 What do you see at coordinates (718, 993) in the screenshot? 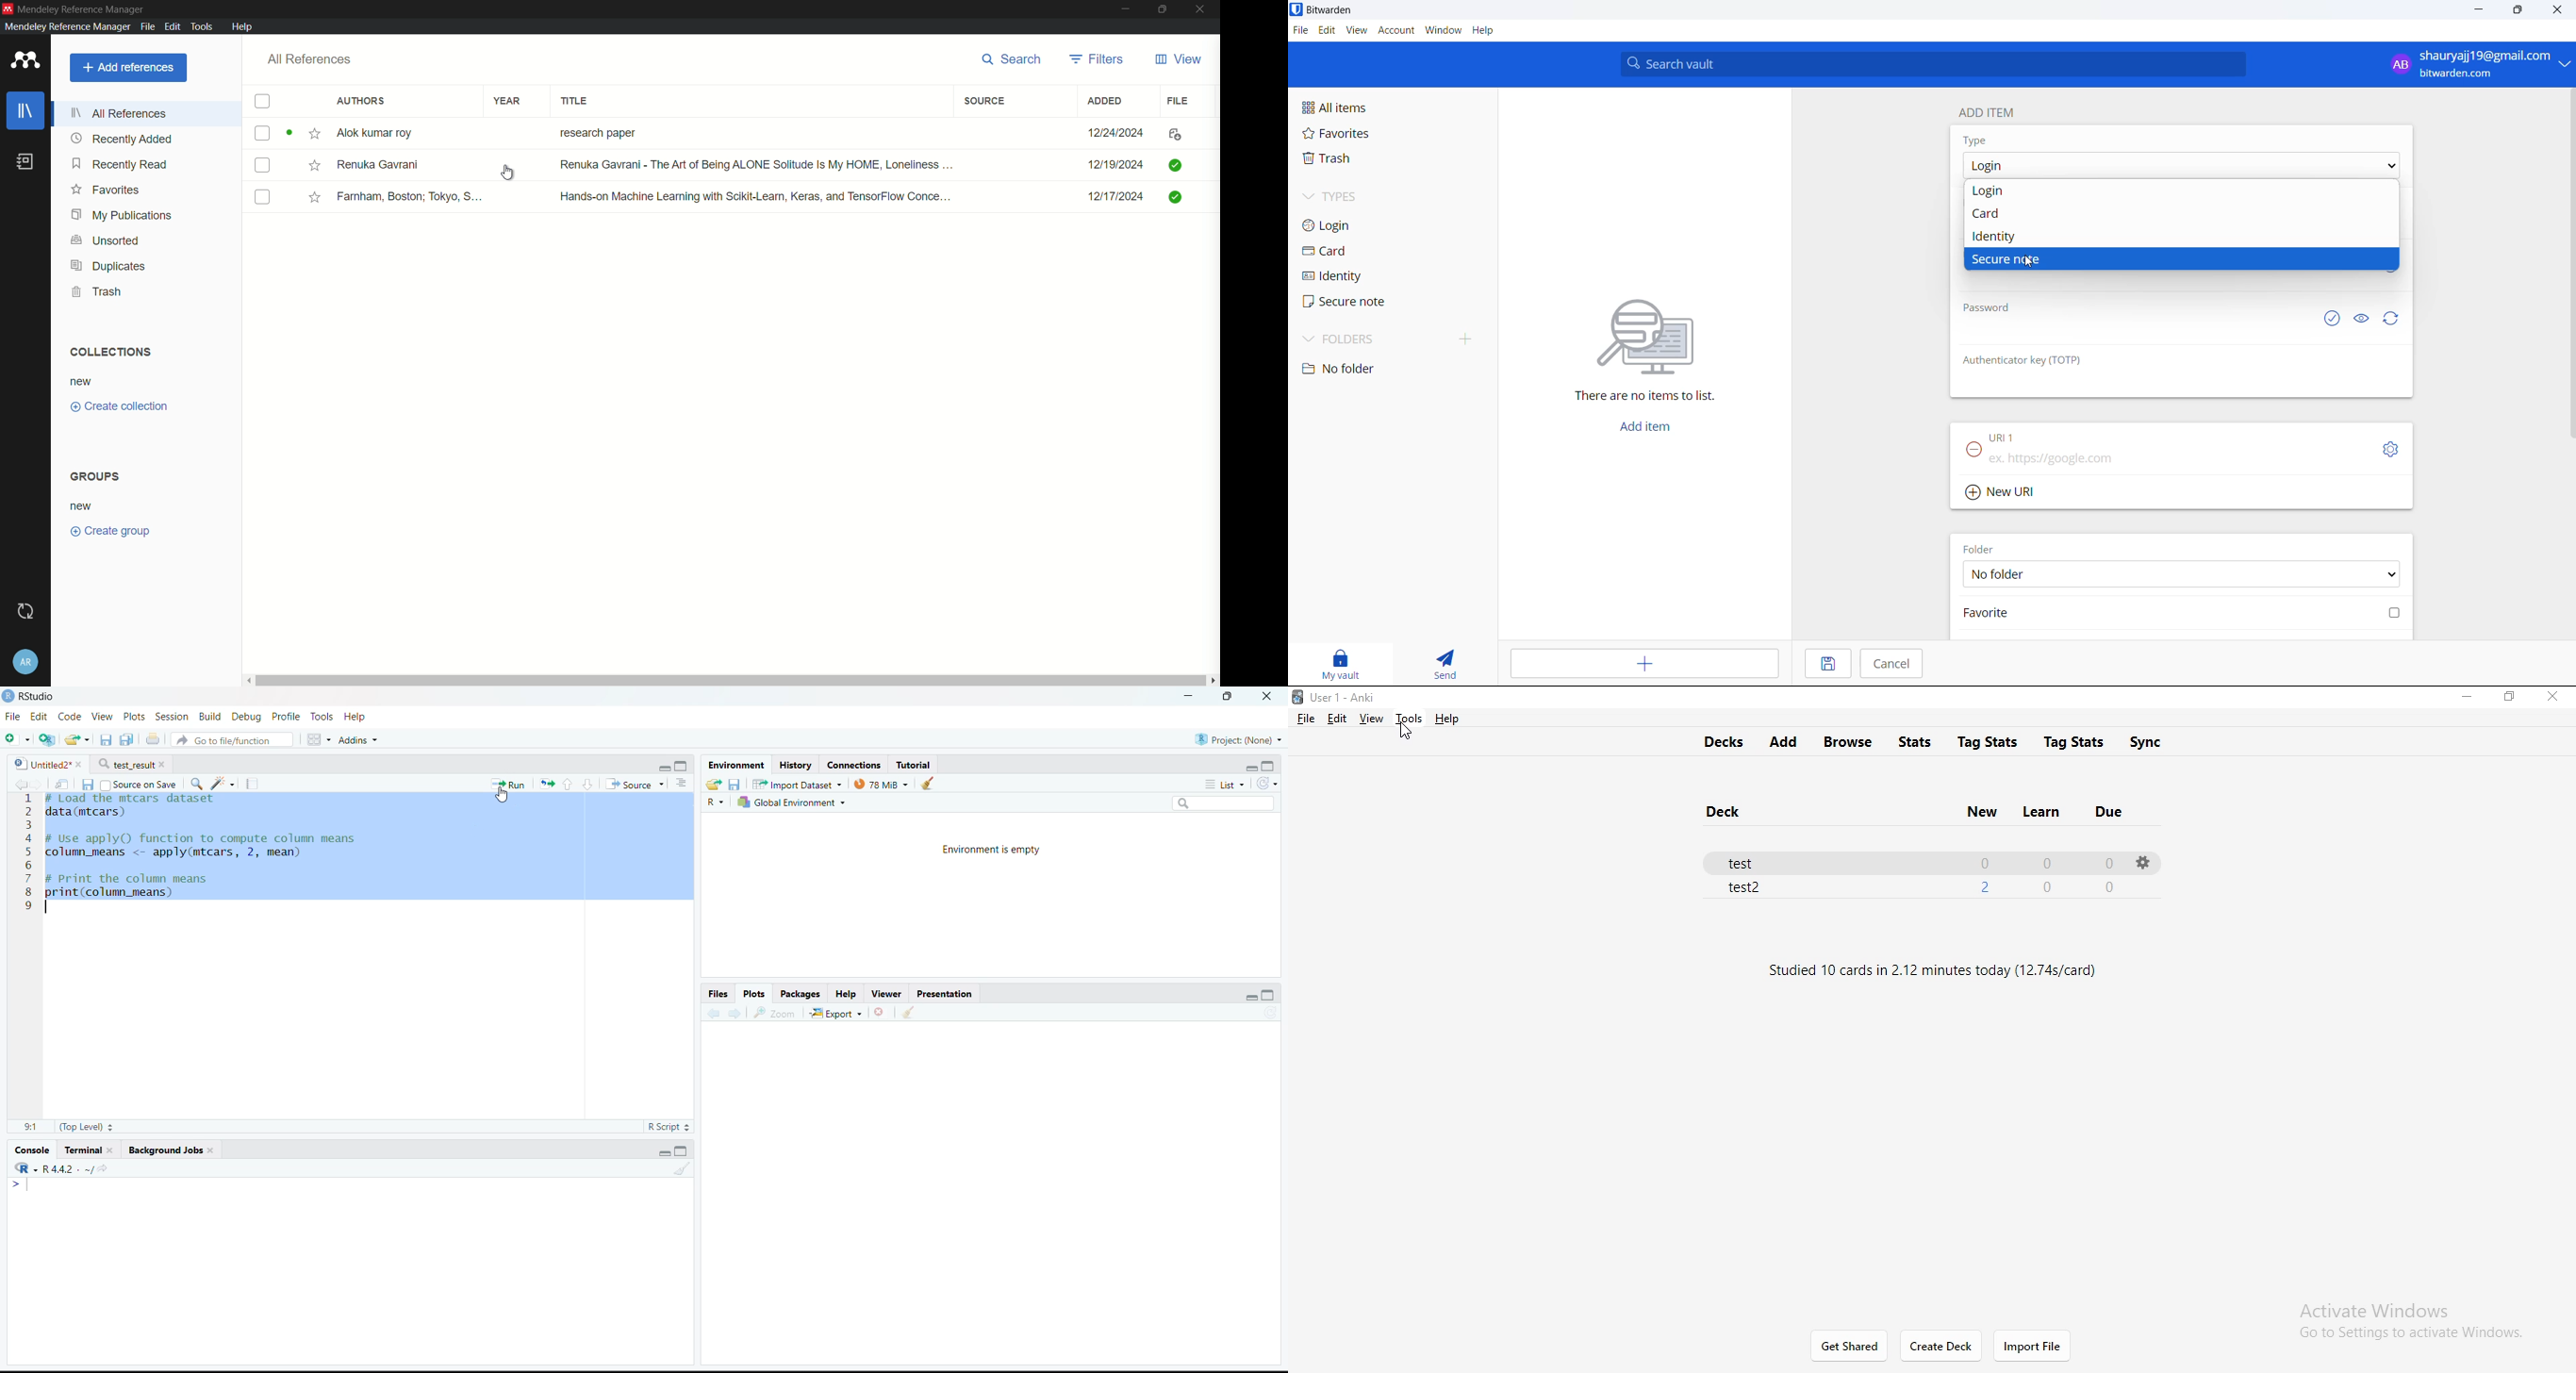
I see `Files` at bounding box center [718, 993].